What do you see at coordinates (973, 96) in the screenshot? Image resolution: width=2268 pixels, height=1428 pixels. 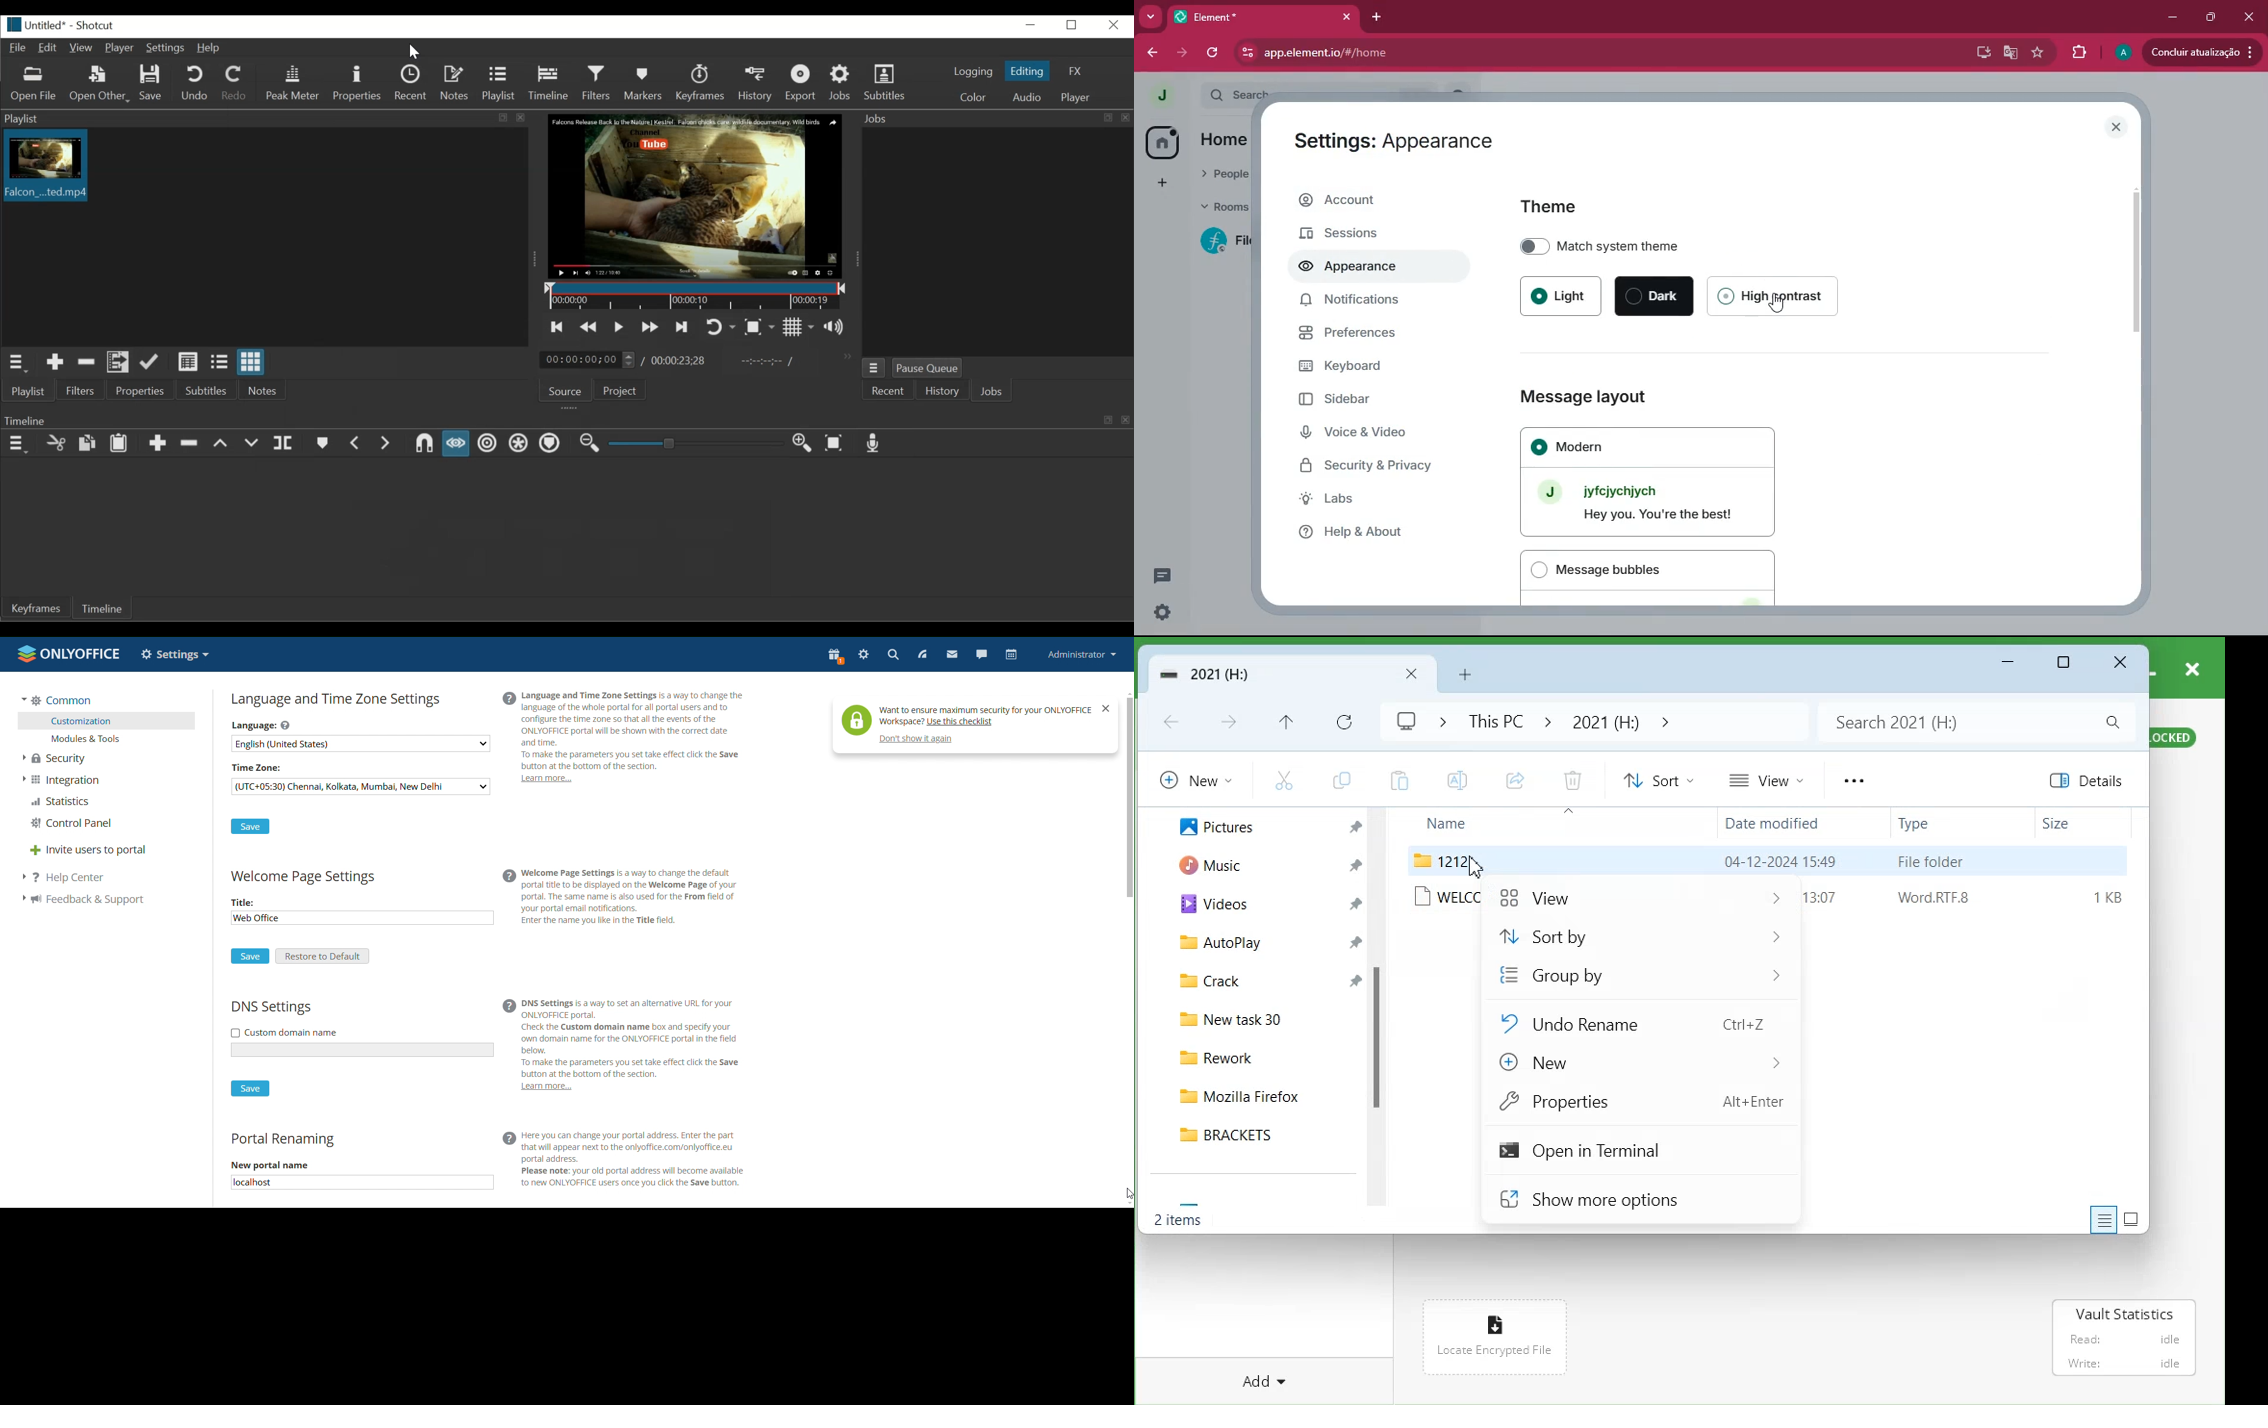 I see `Color` at bounding box center [973, 96].